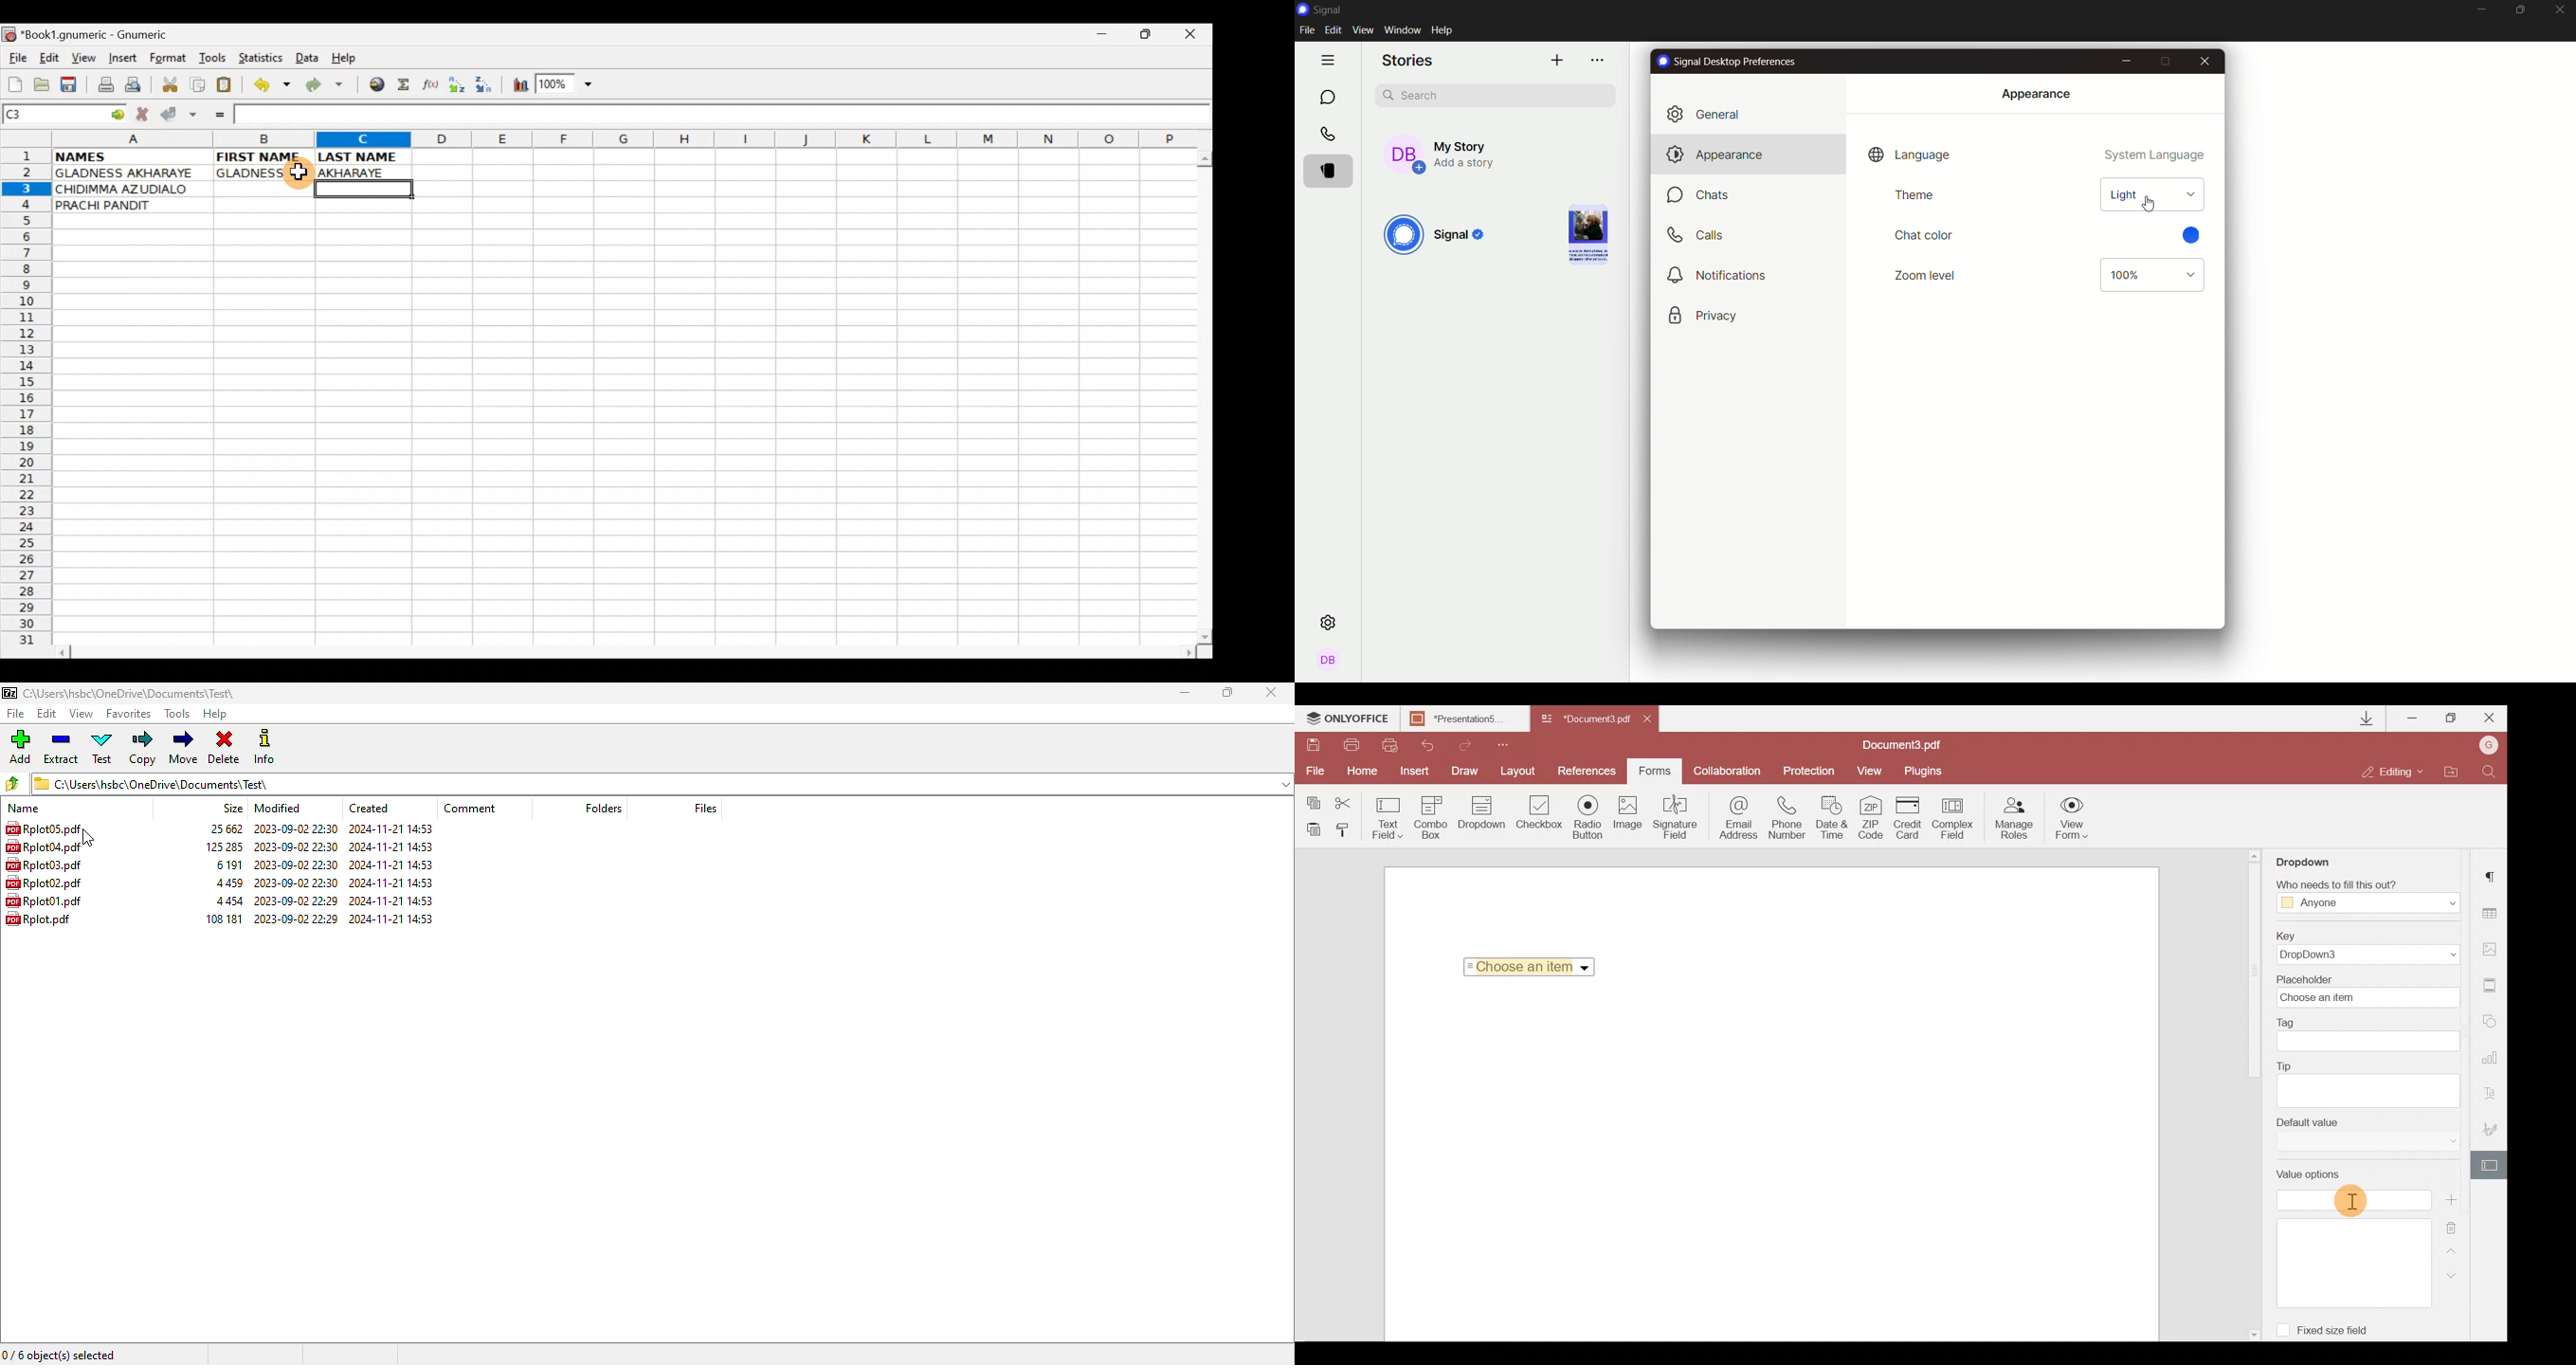 The width and height of the screenshot is (2576, 1372). What do you see at coordinates (2351, 1202) in the screenshot?
I see `Pointer` at bounding box center [2351, 1202].